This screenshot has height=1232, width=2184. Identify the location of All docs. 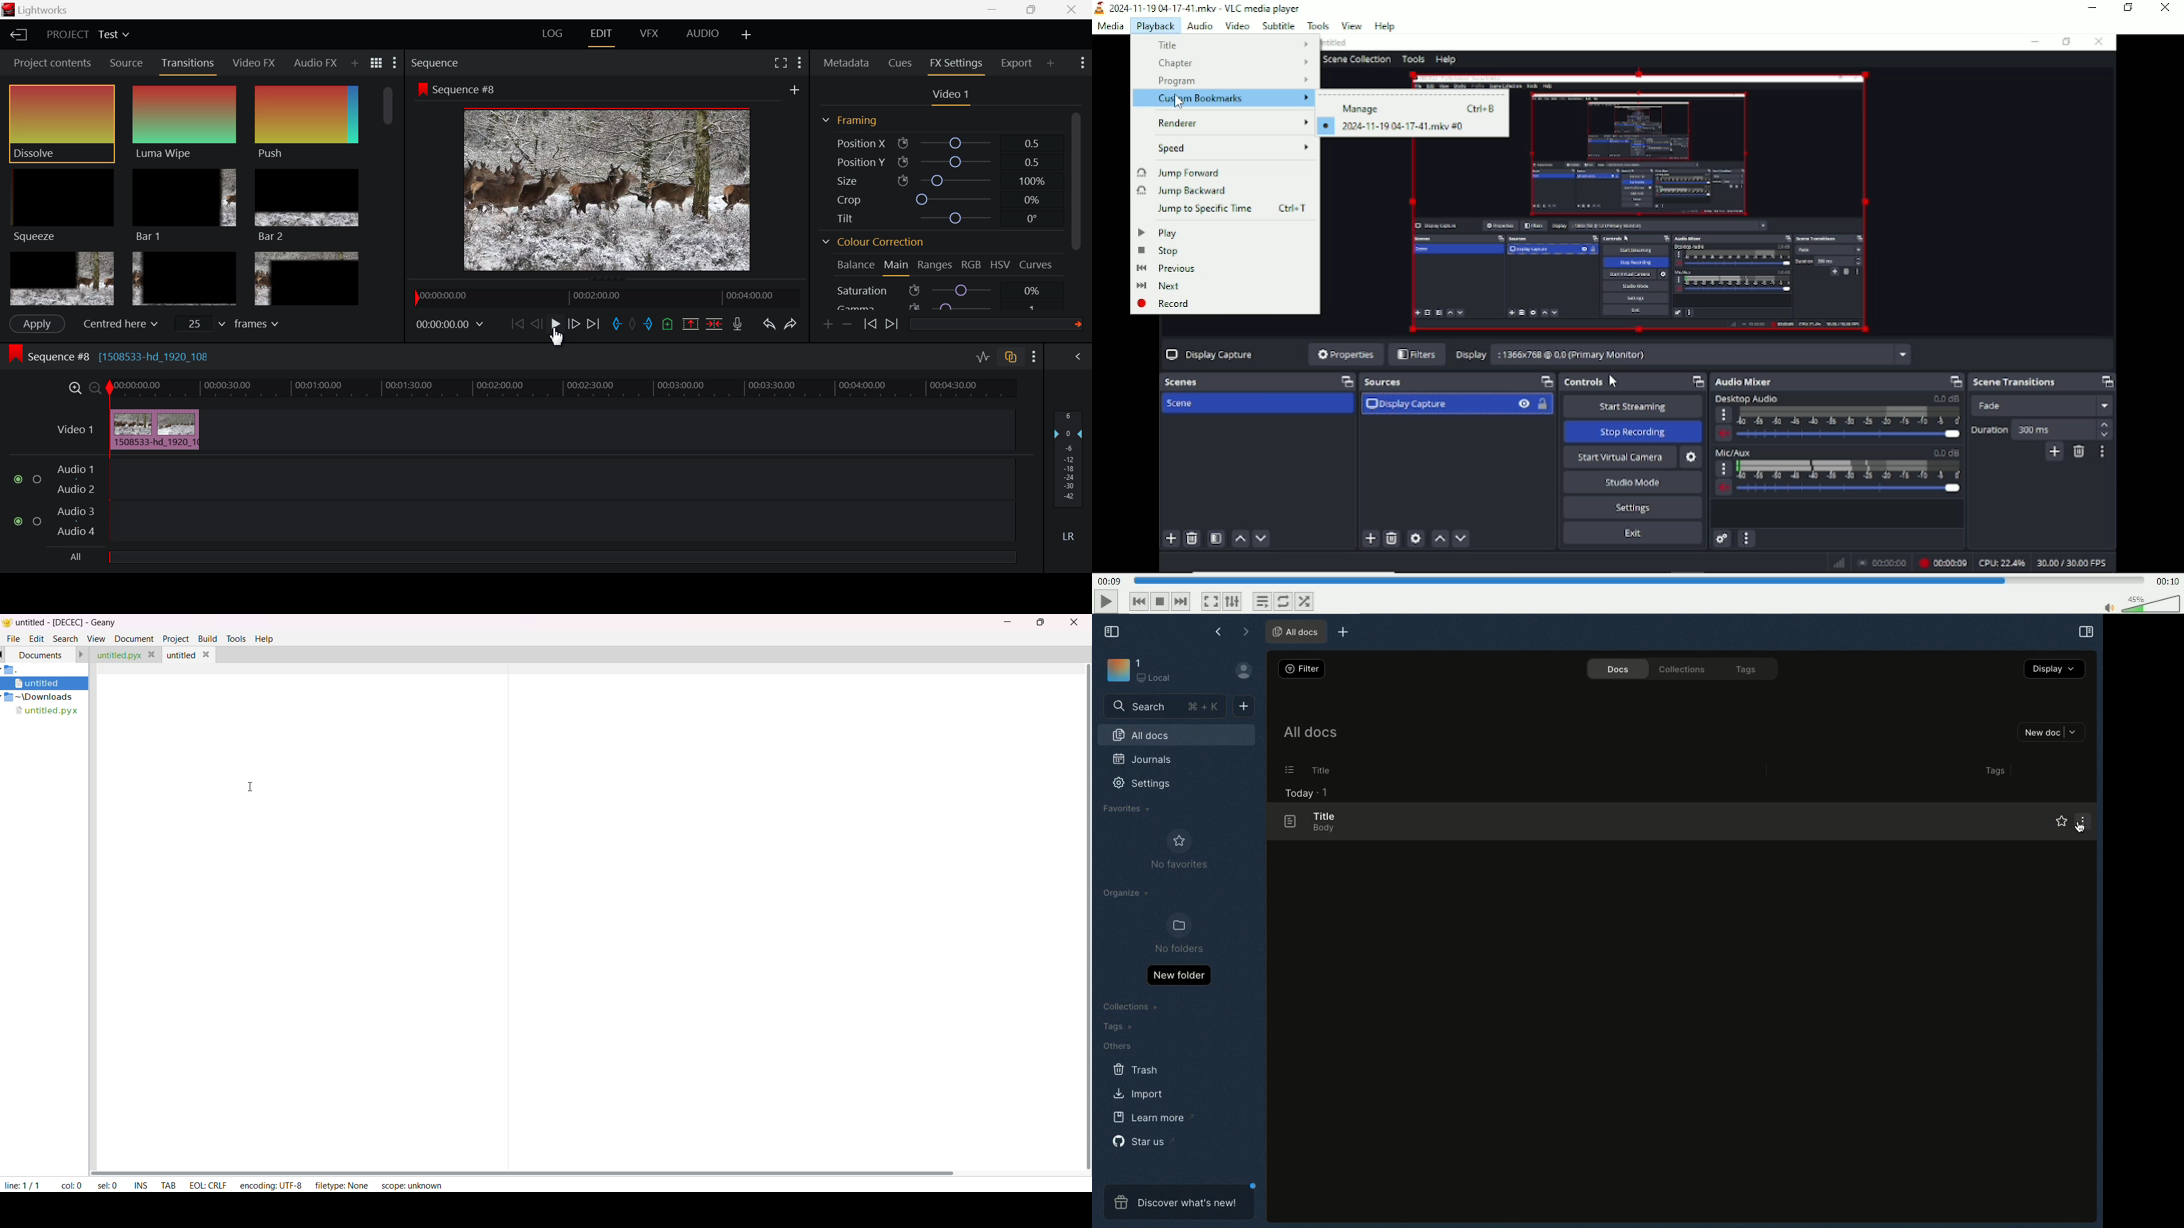
(1309, 735).